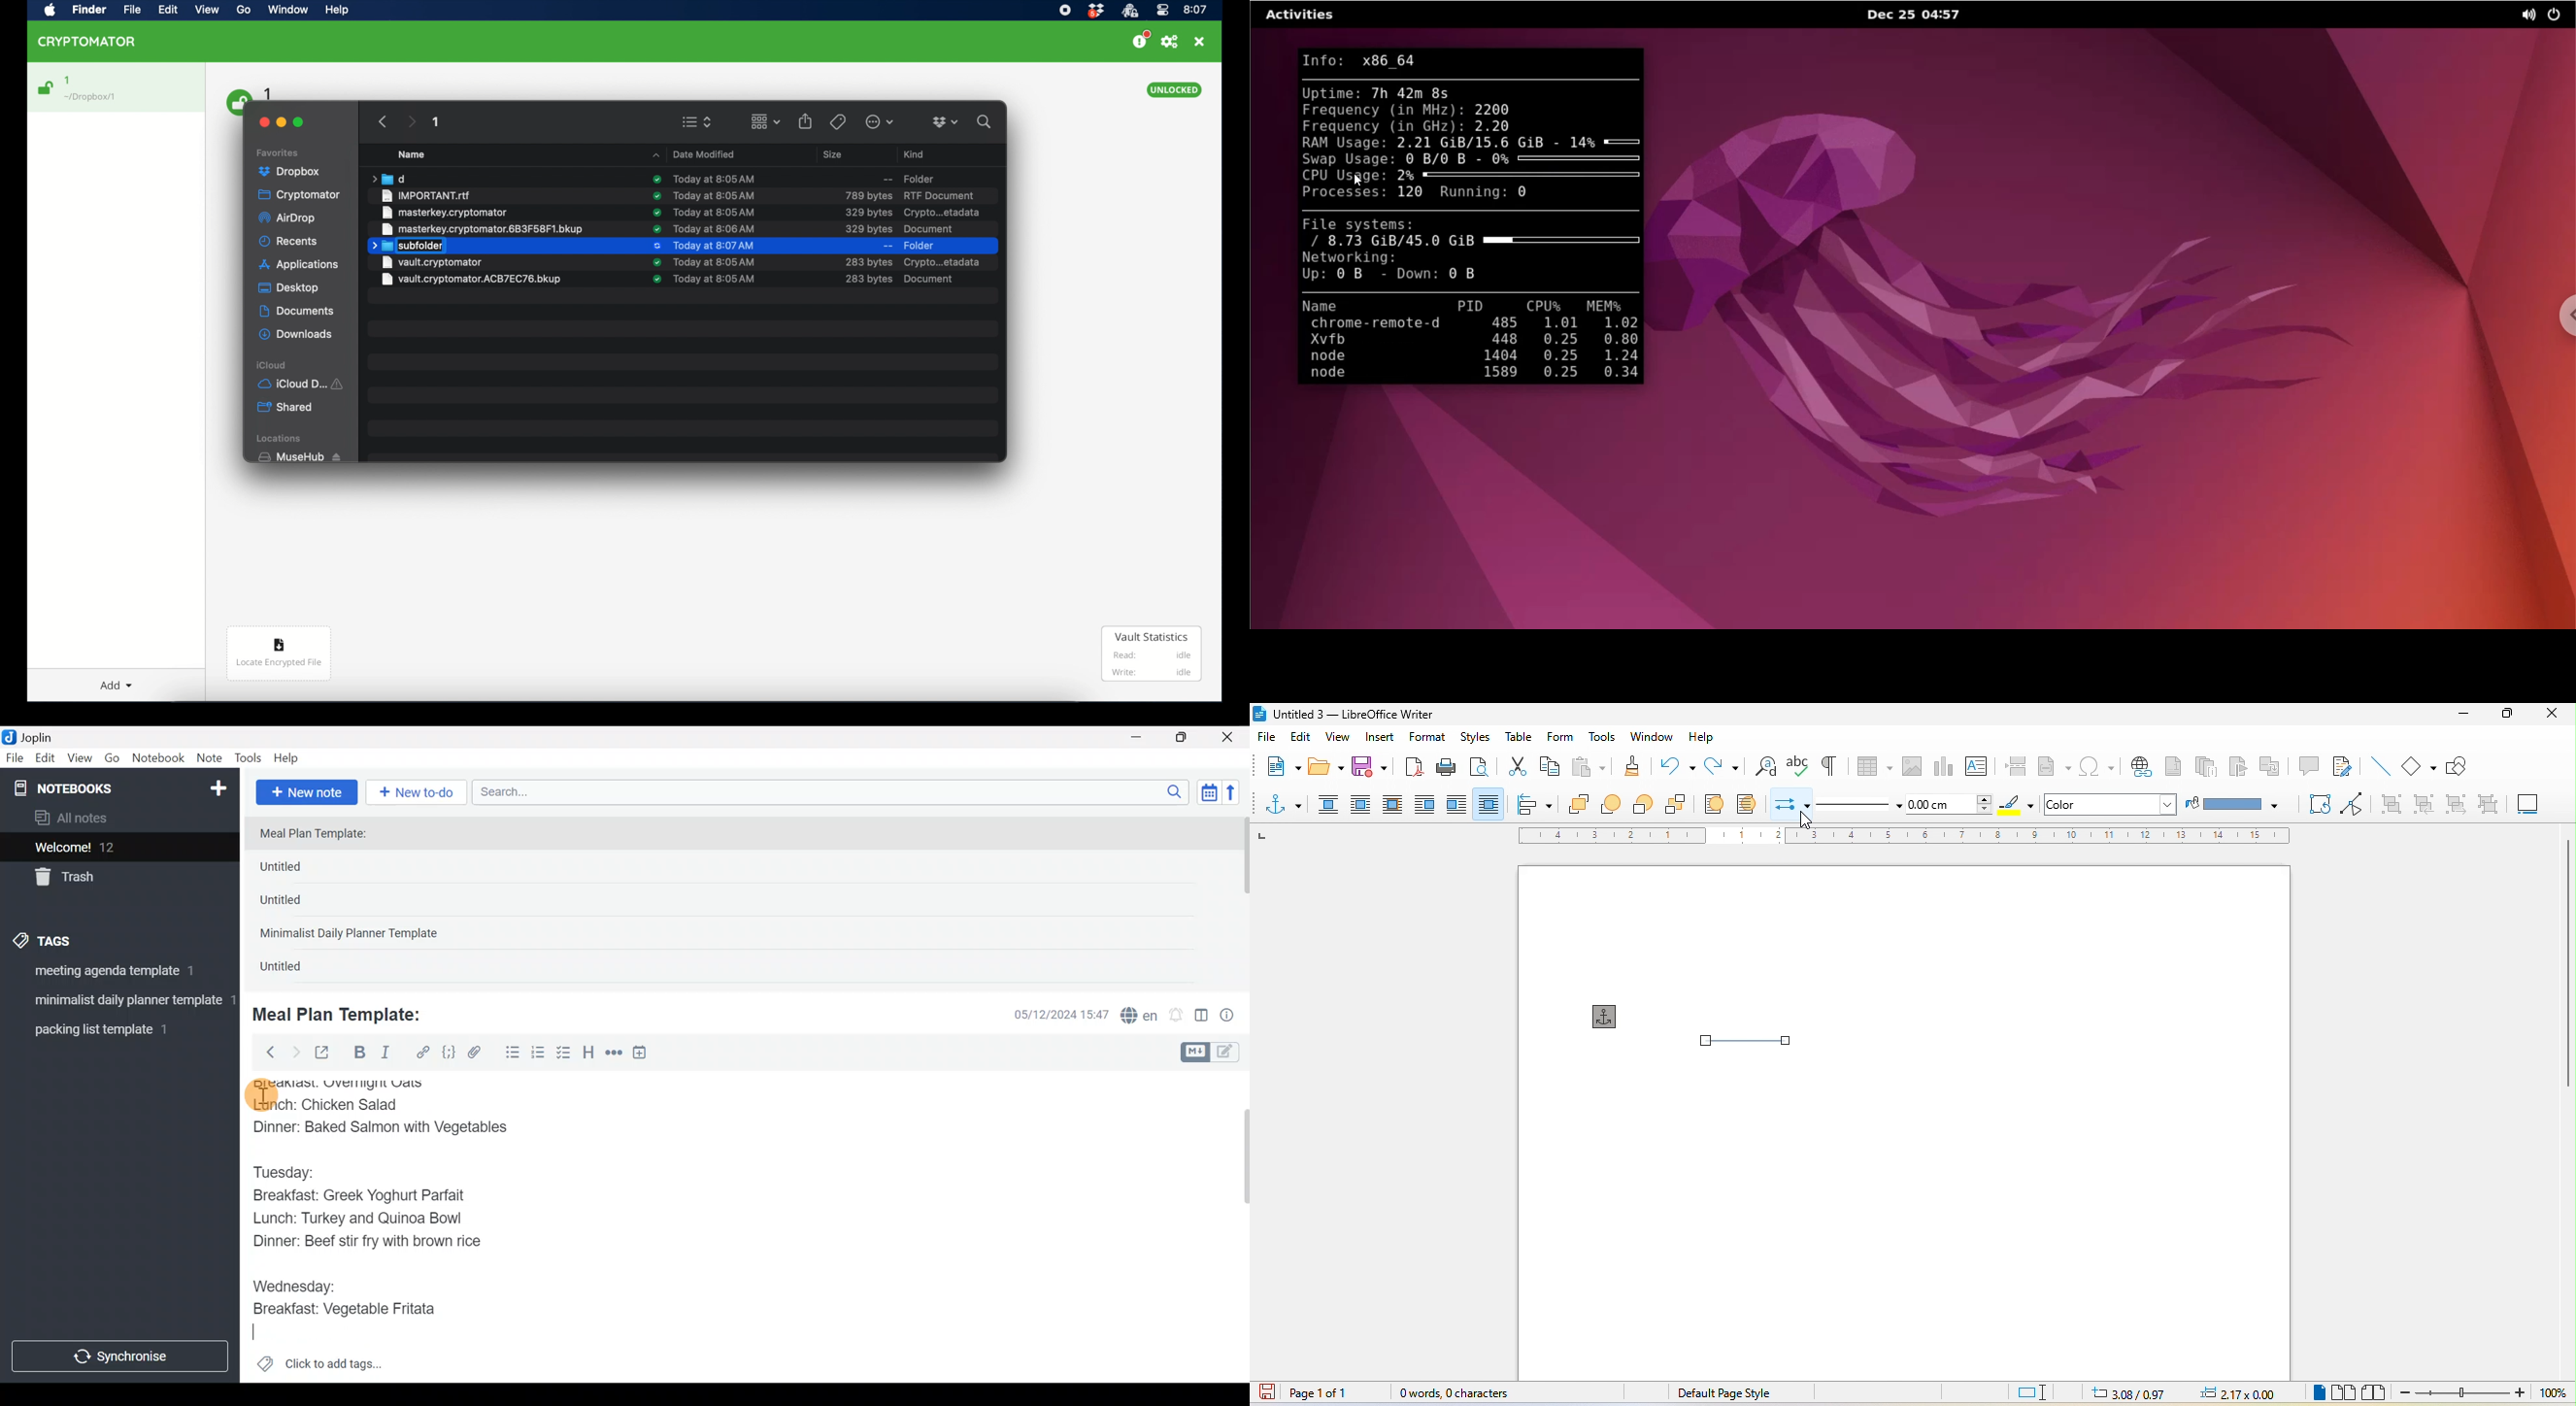  I want to click on Horizontal rule, so click(614, 1054).